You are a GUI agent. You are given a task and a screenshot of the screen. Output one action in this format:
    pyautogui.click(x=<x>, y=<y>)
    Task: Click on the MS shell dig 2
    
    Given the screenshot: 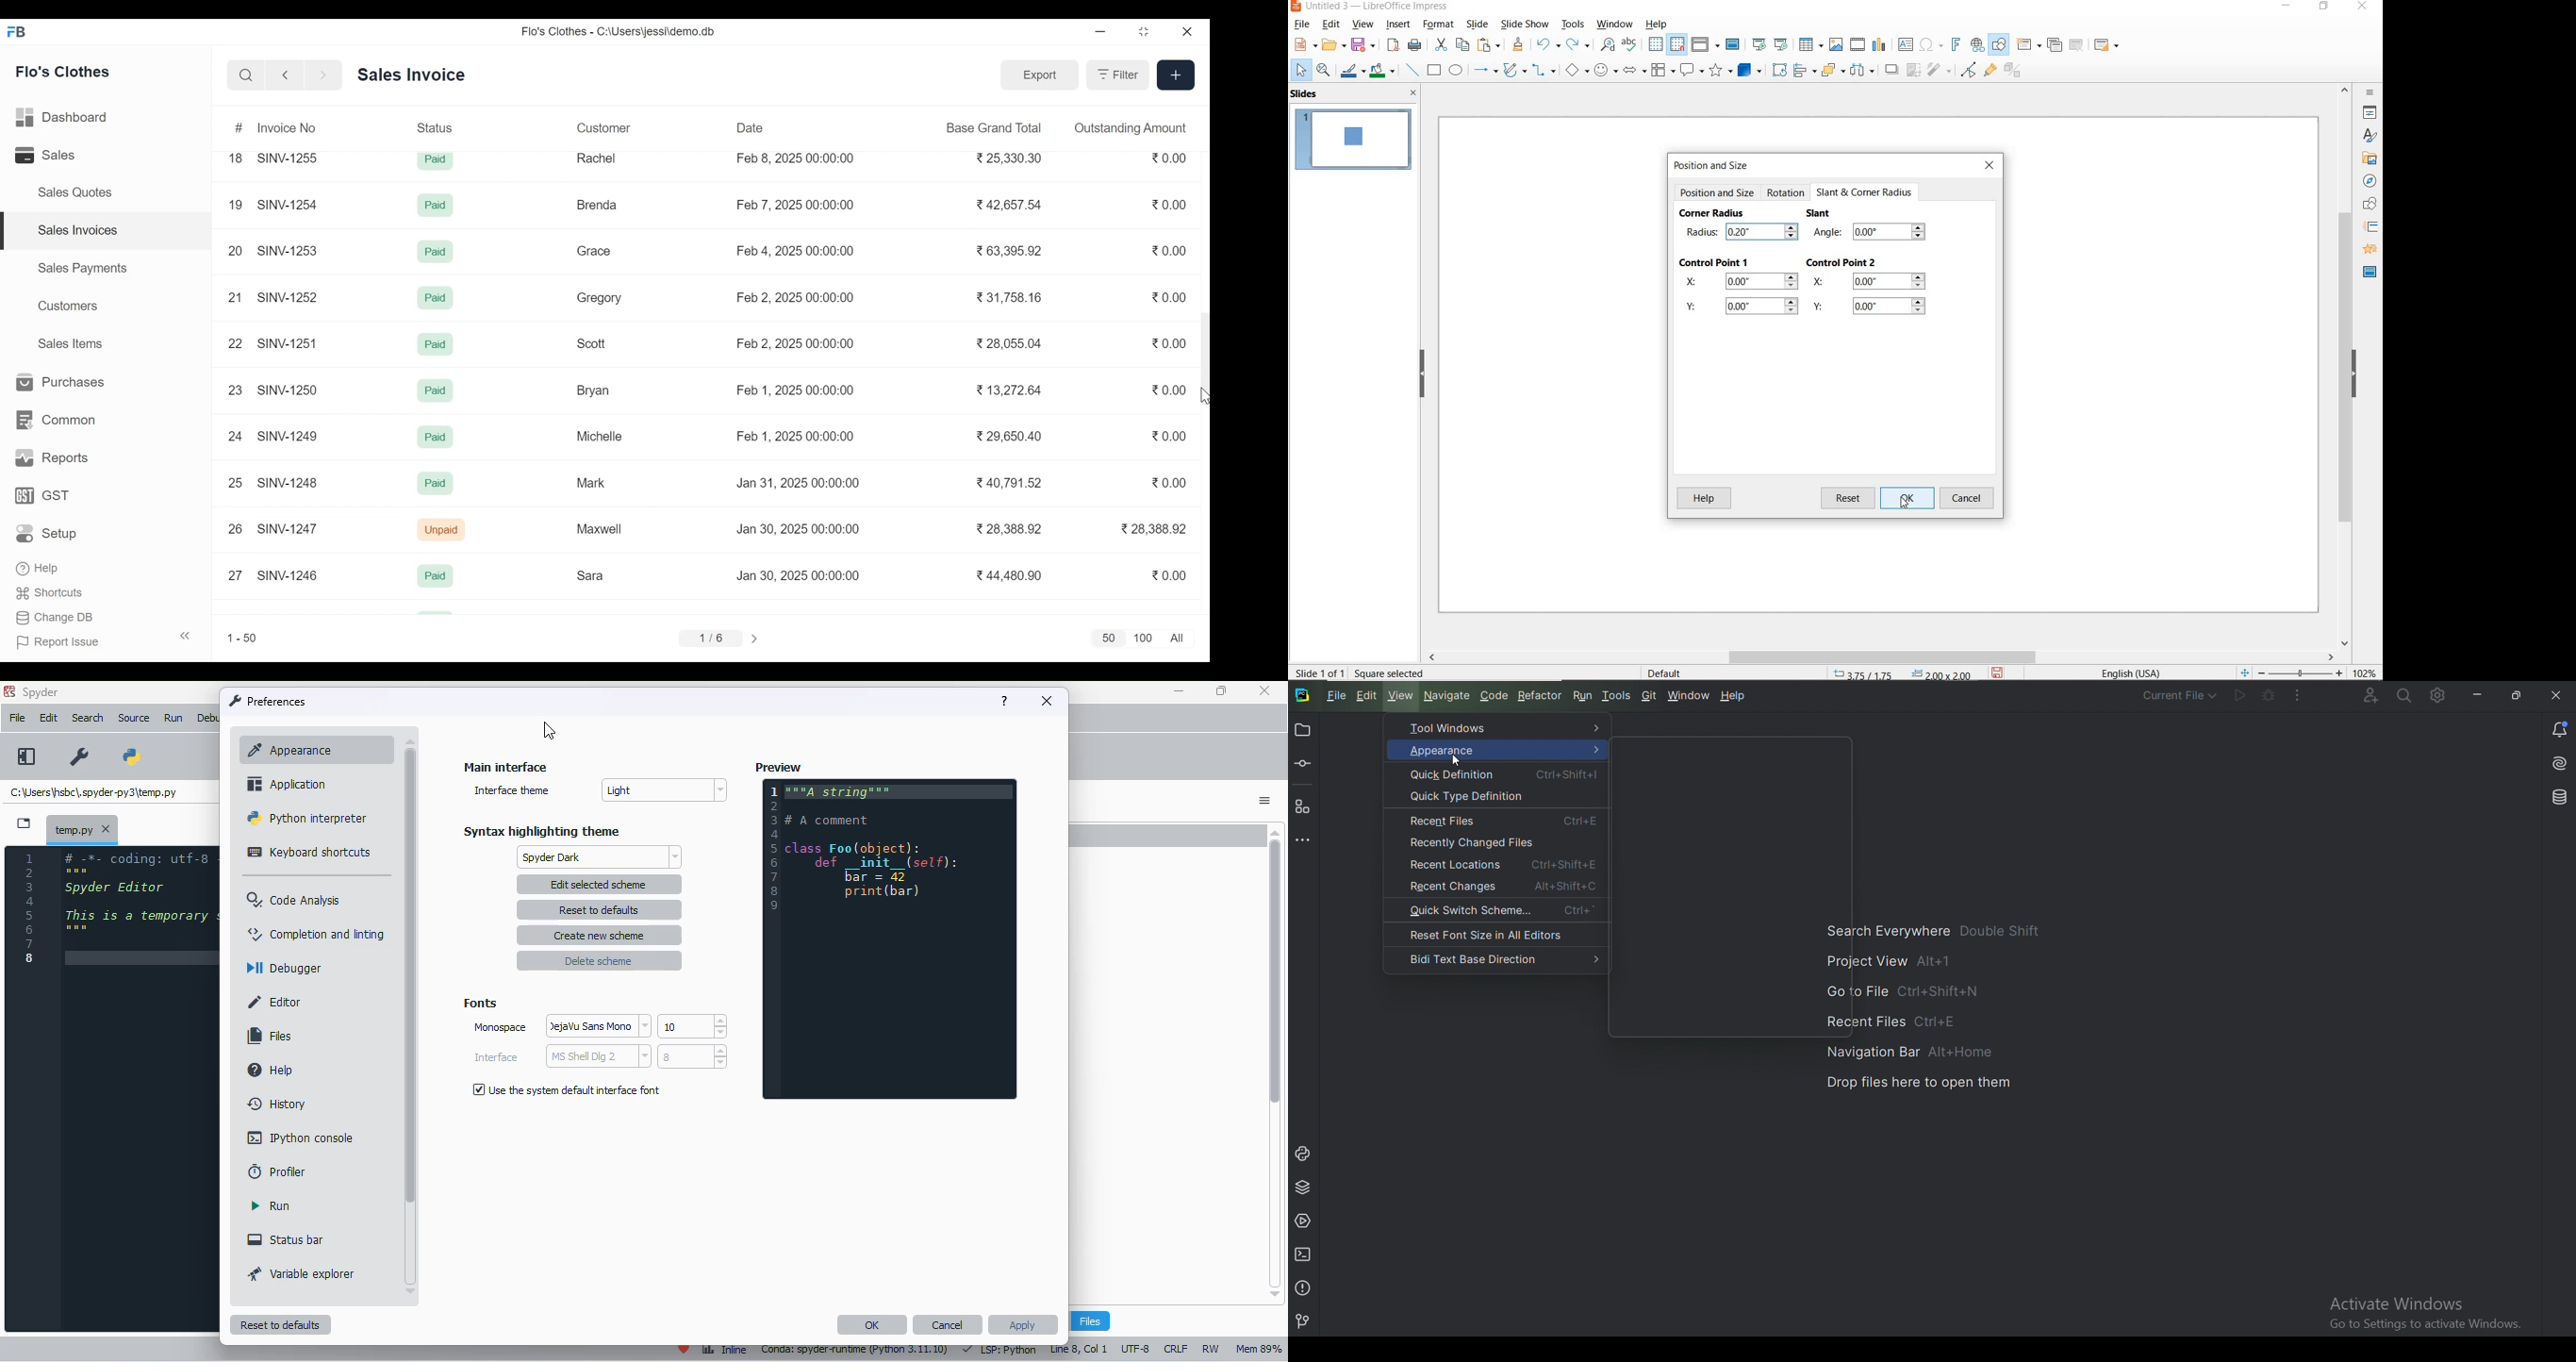 What is the action you would take?
    pyautogui.click(x=599, y=1055)
    